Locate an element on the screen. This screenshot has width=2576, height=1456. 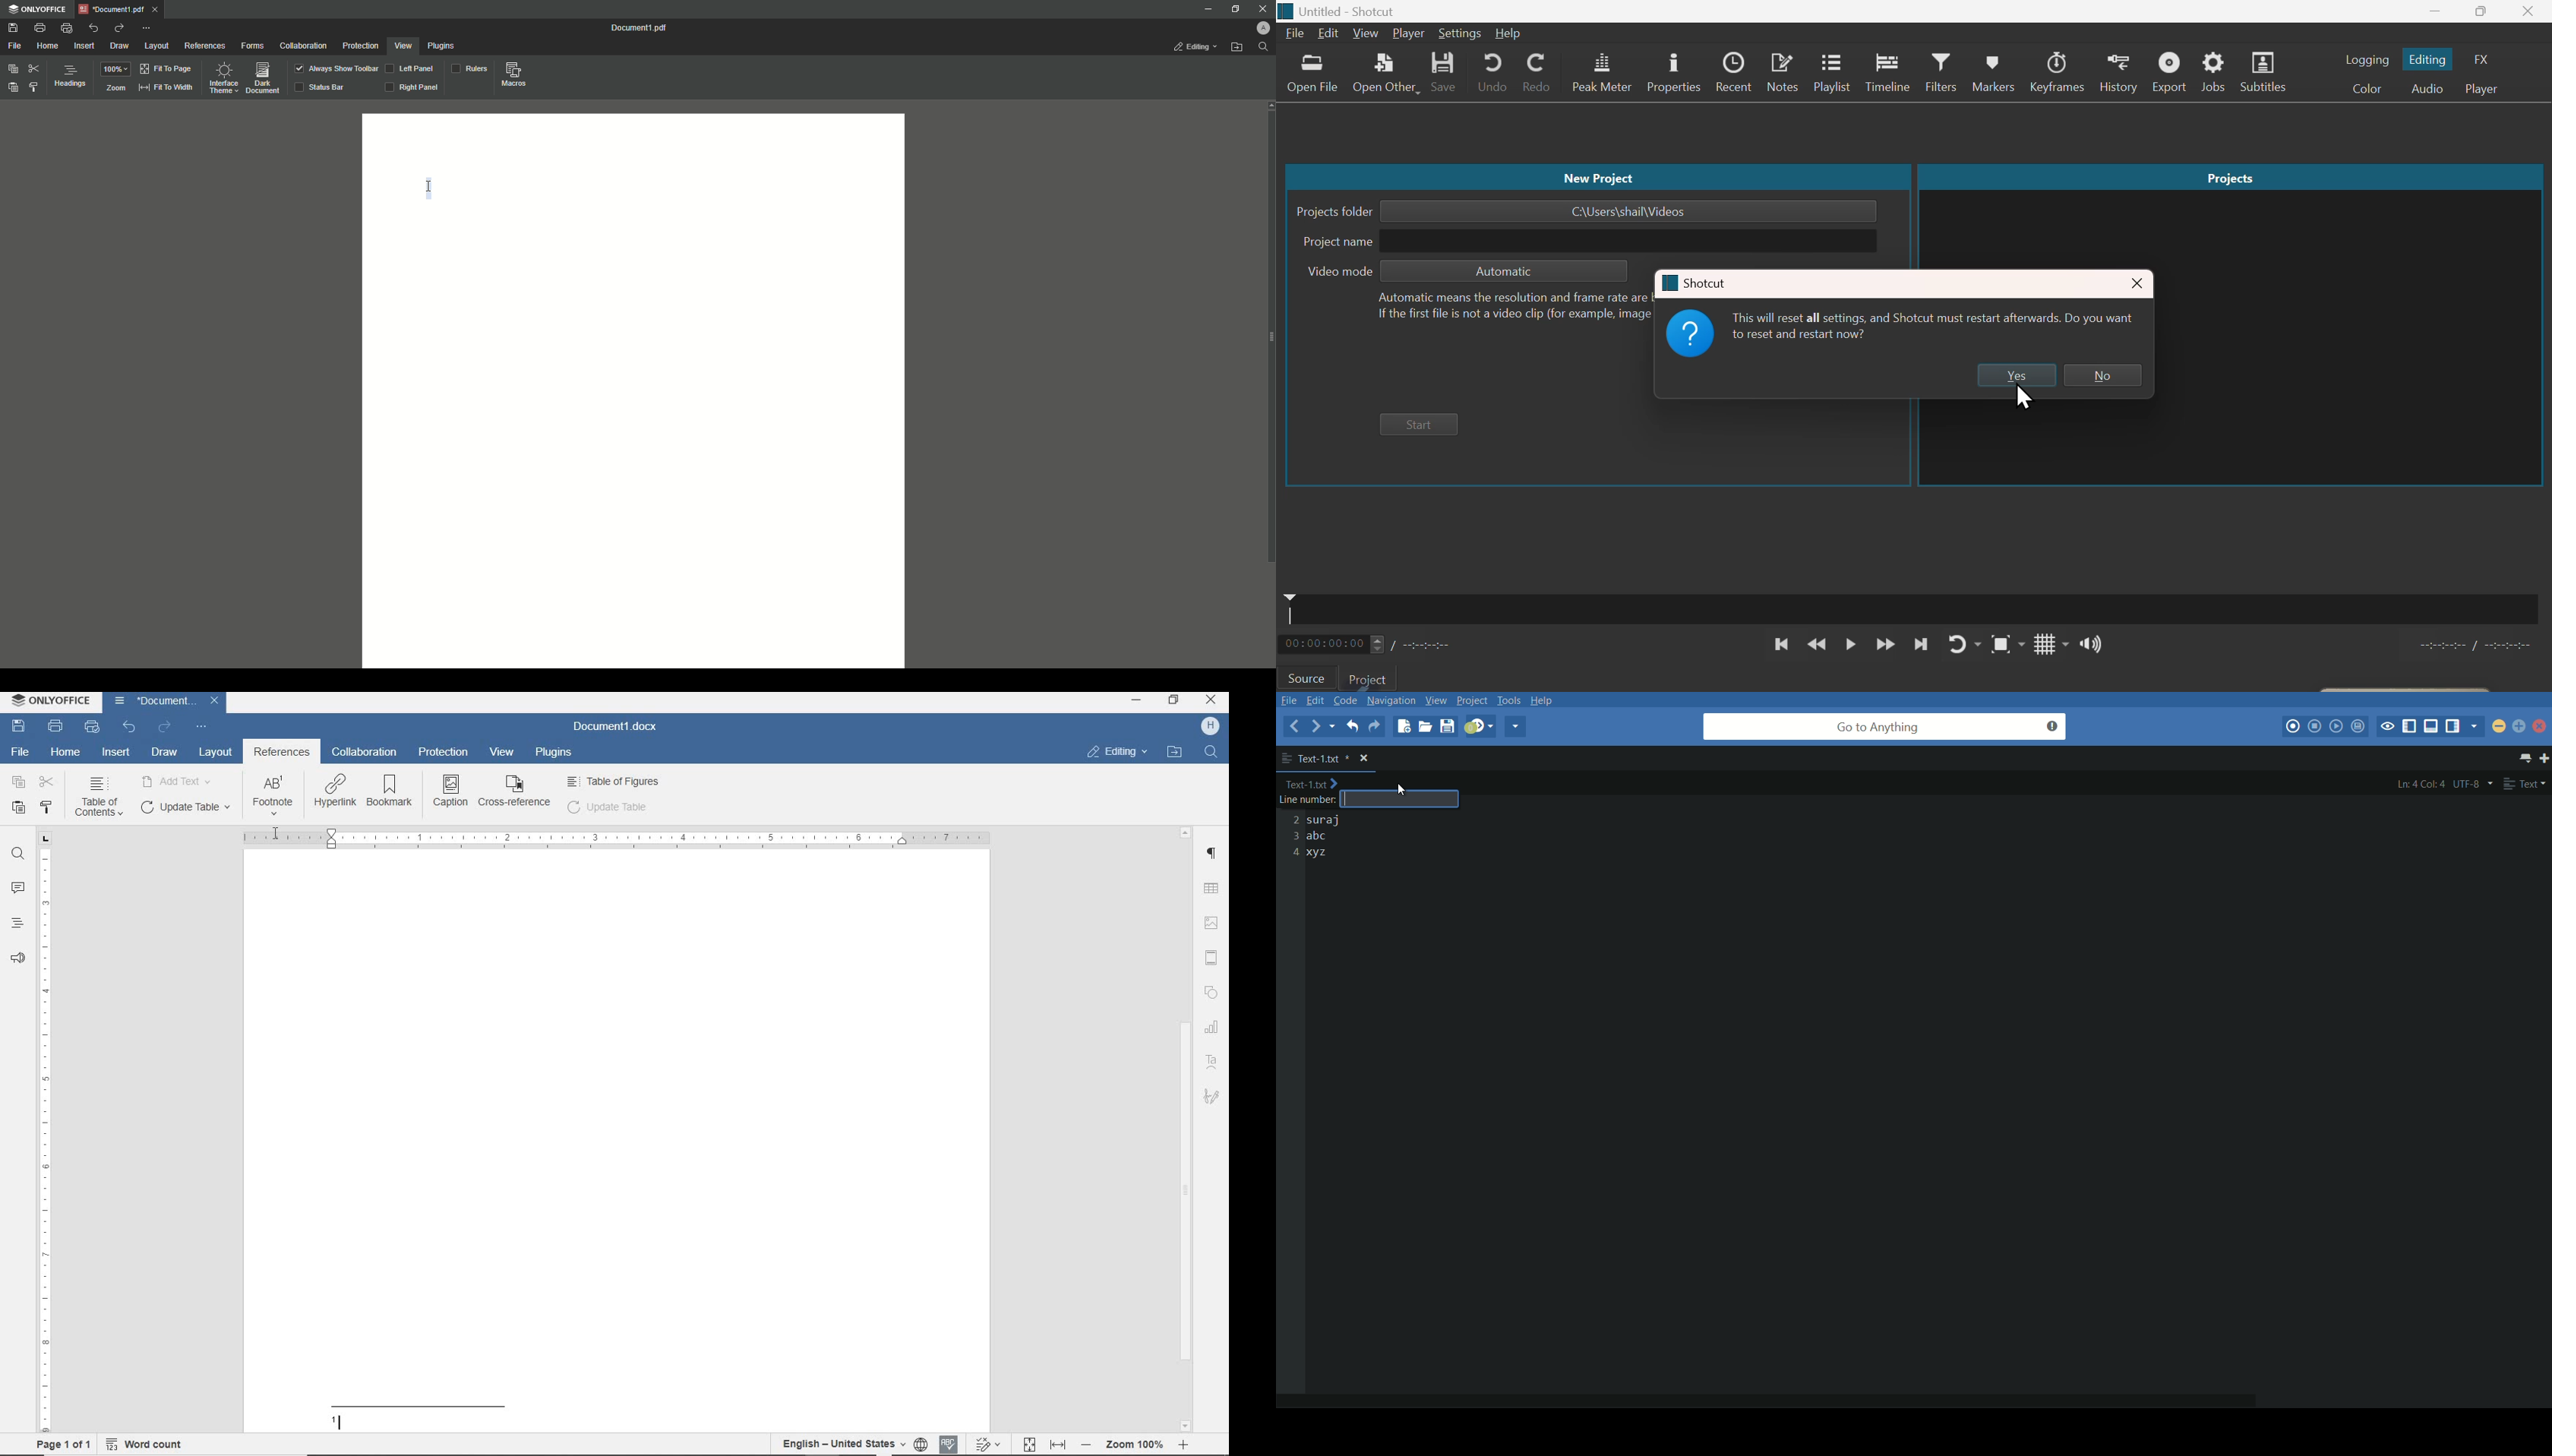
Edit is located at coordinates (1327, 35).